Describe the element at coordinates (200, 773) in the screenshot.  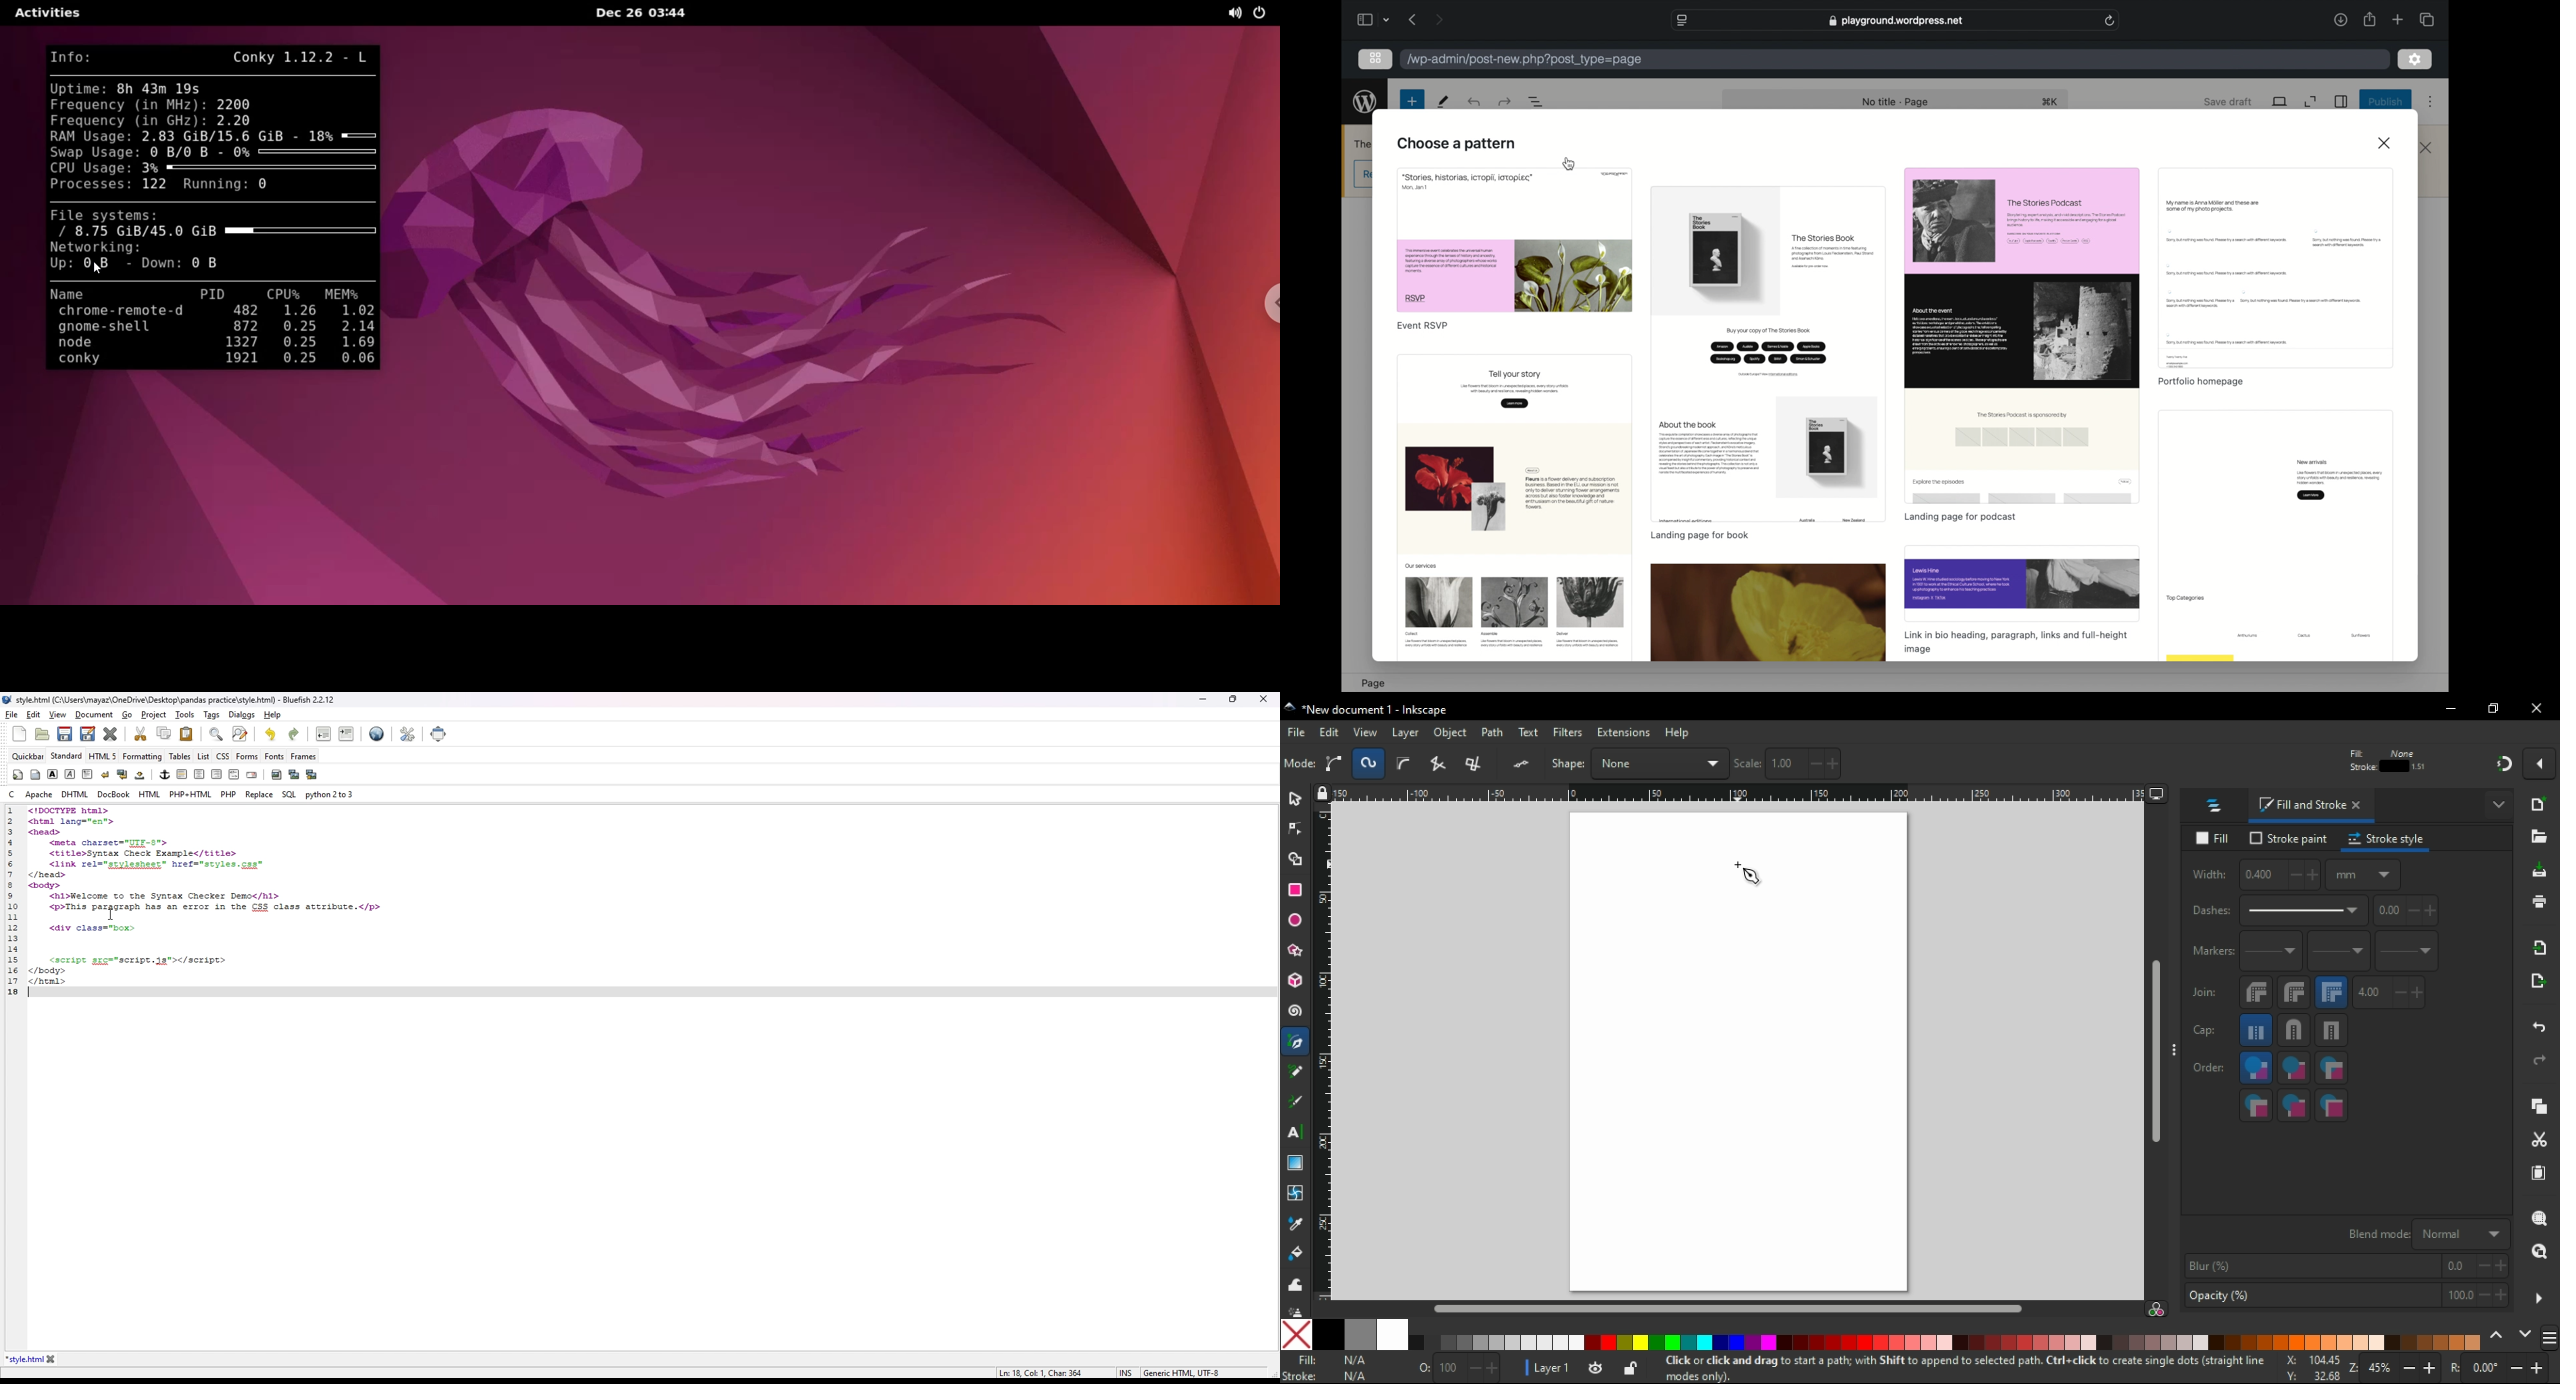
I see `center` at that location.